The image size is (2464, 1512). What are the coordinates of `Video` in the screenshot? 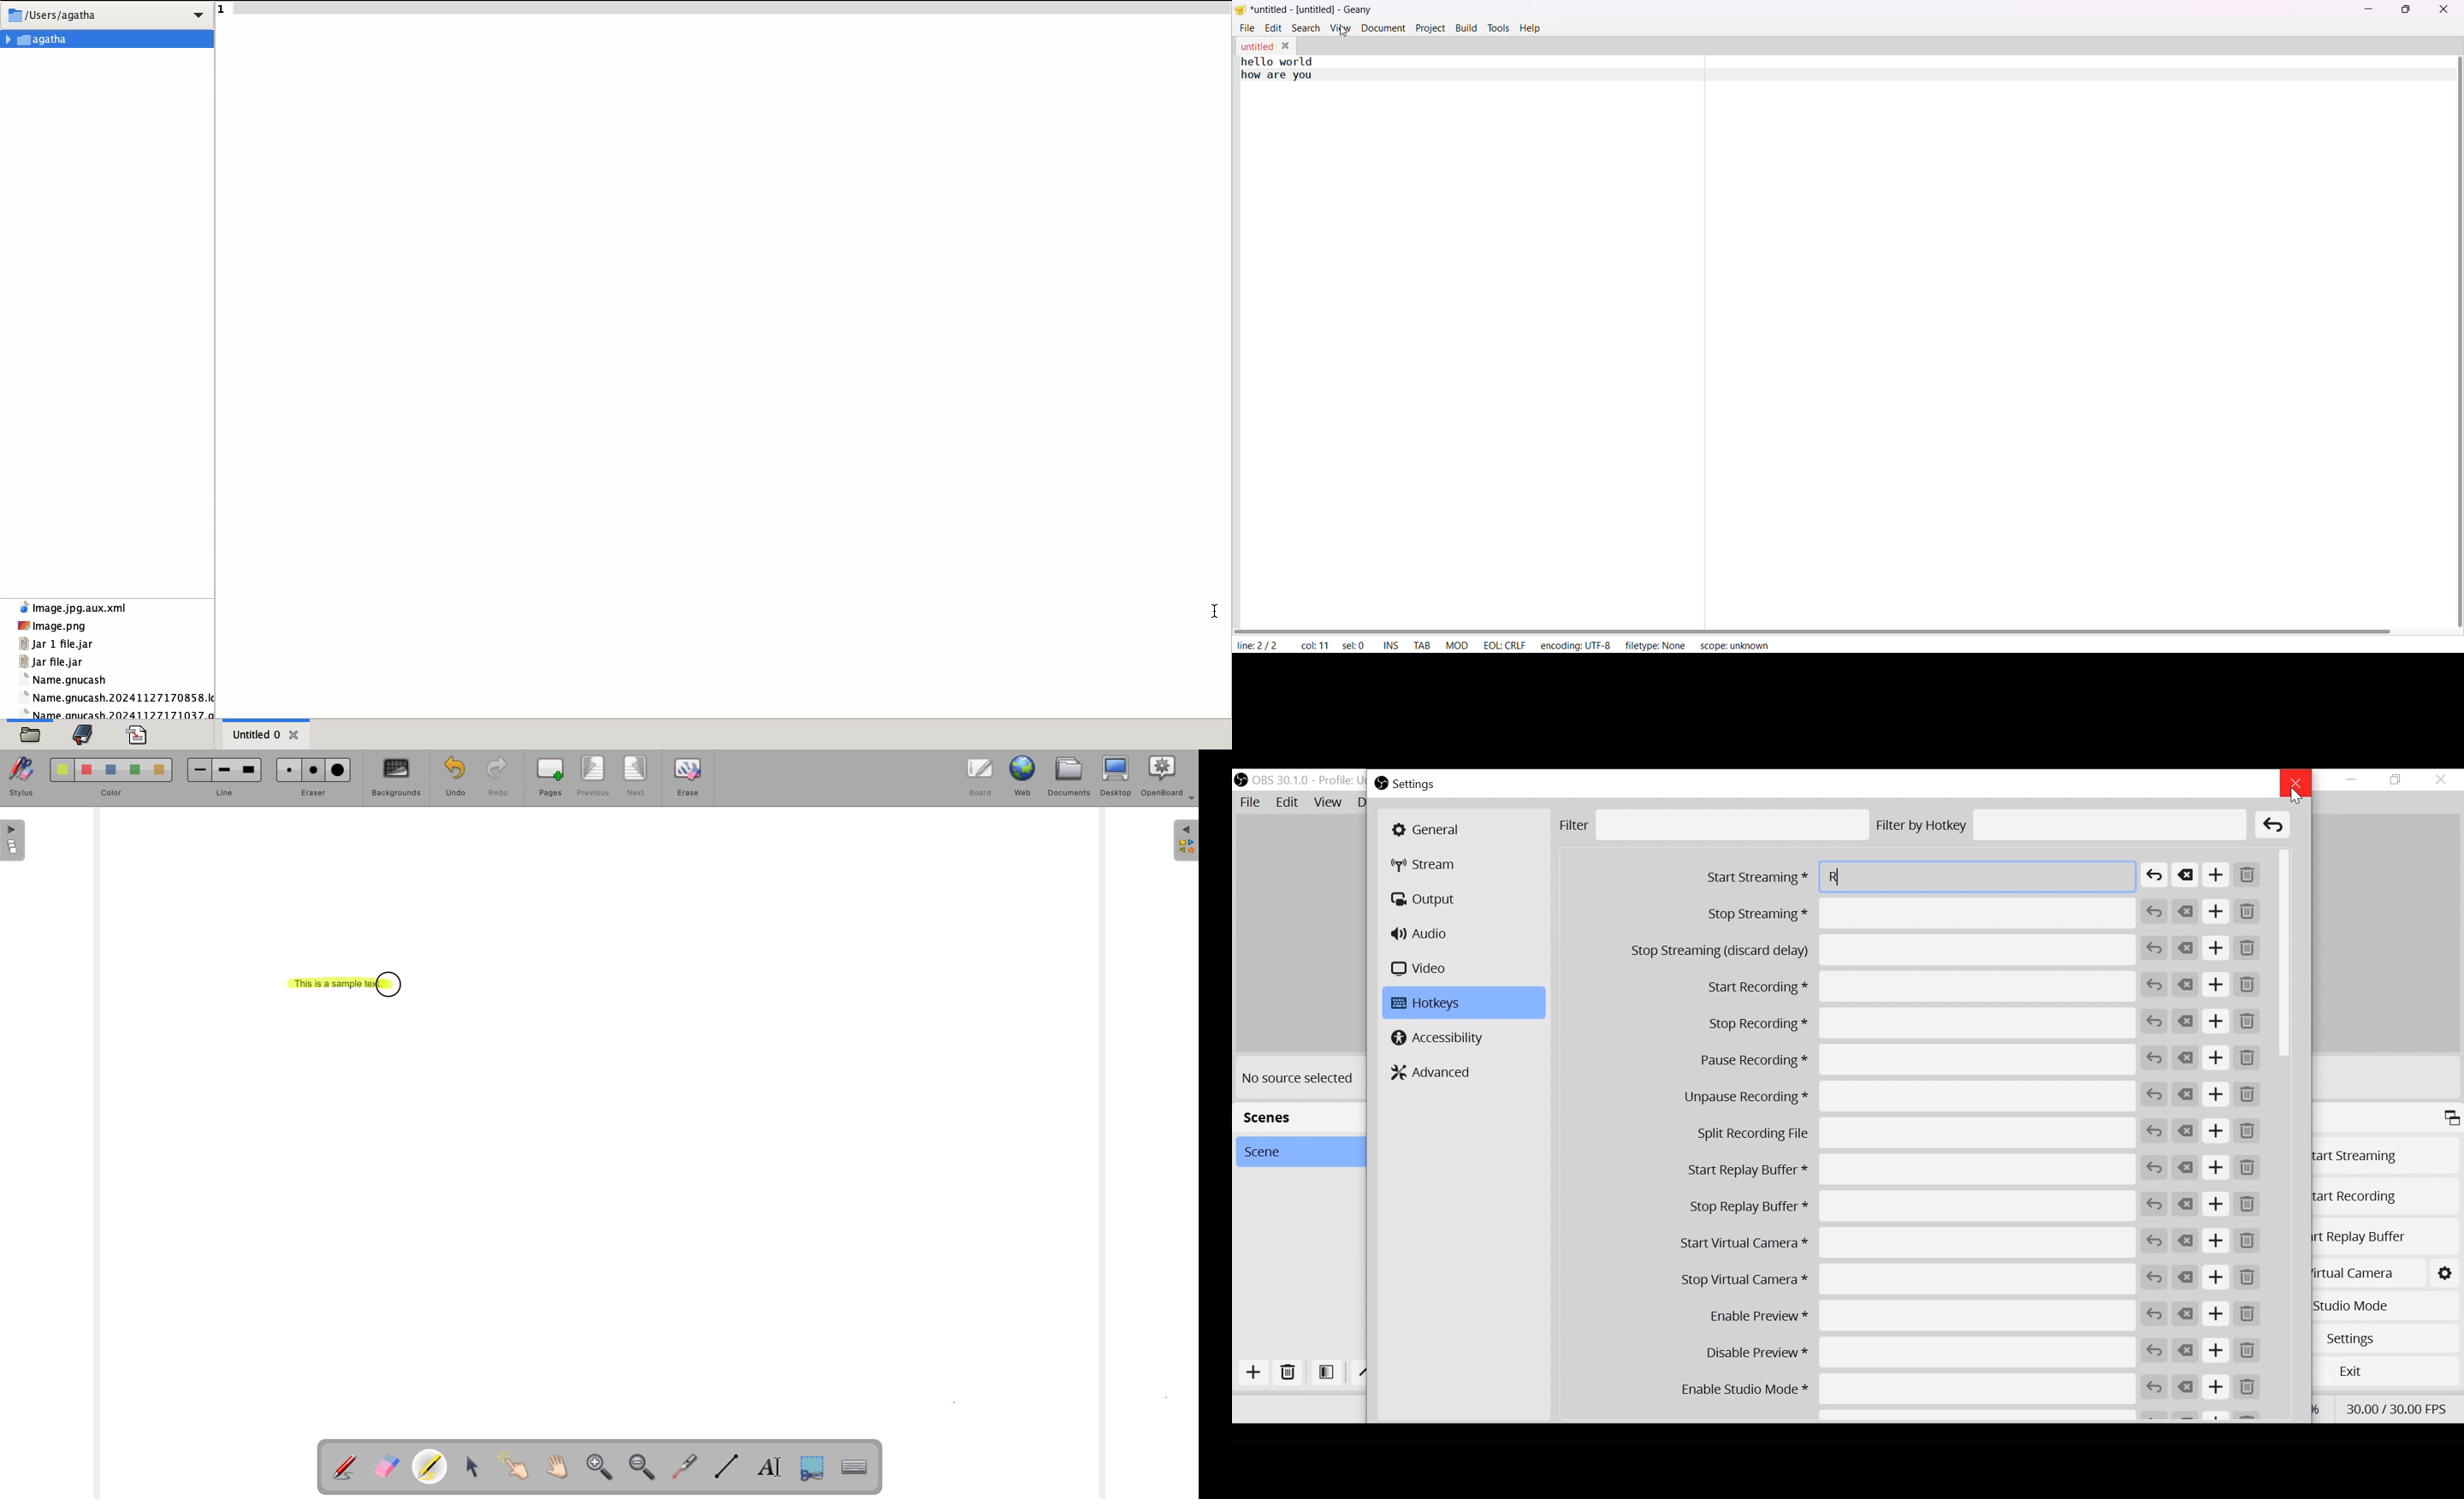 It's located at (1421, 968).